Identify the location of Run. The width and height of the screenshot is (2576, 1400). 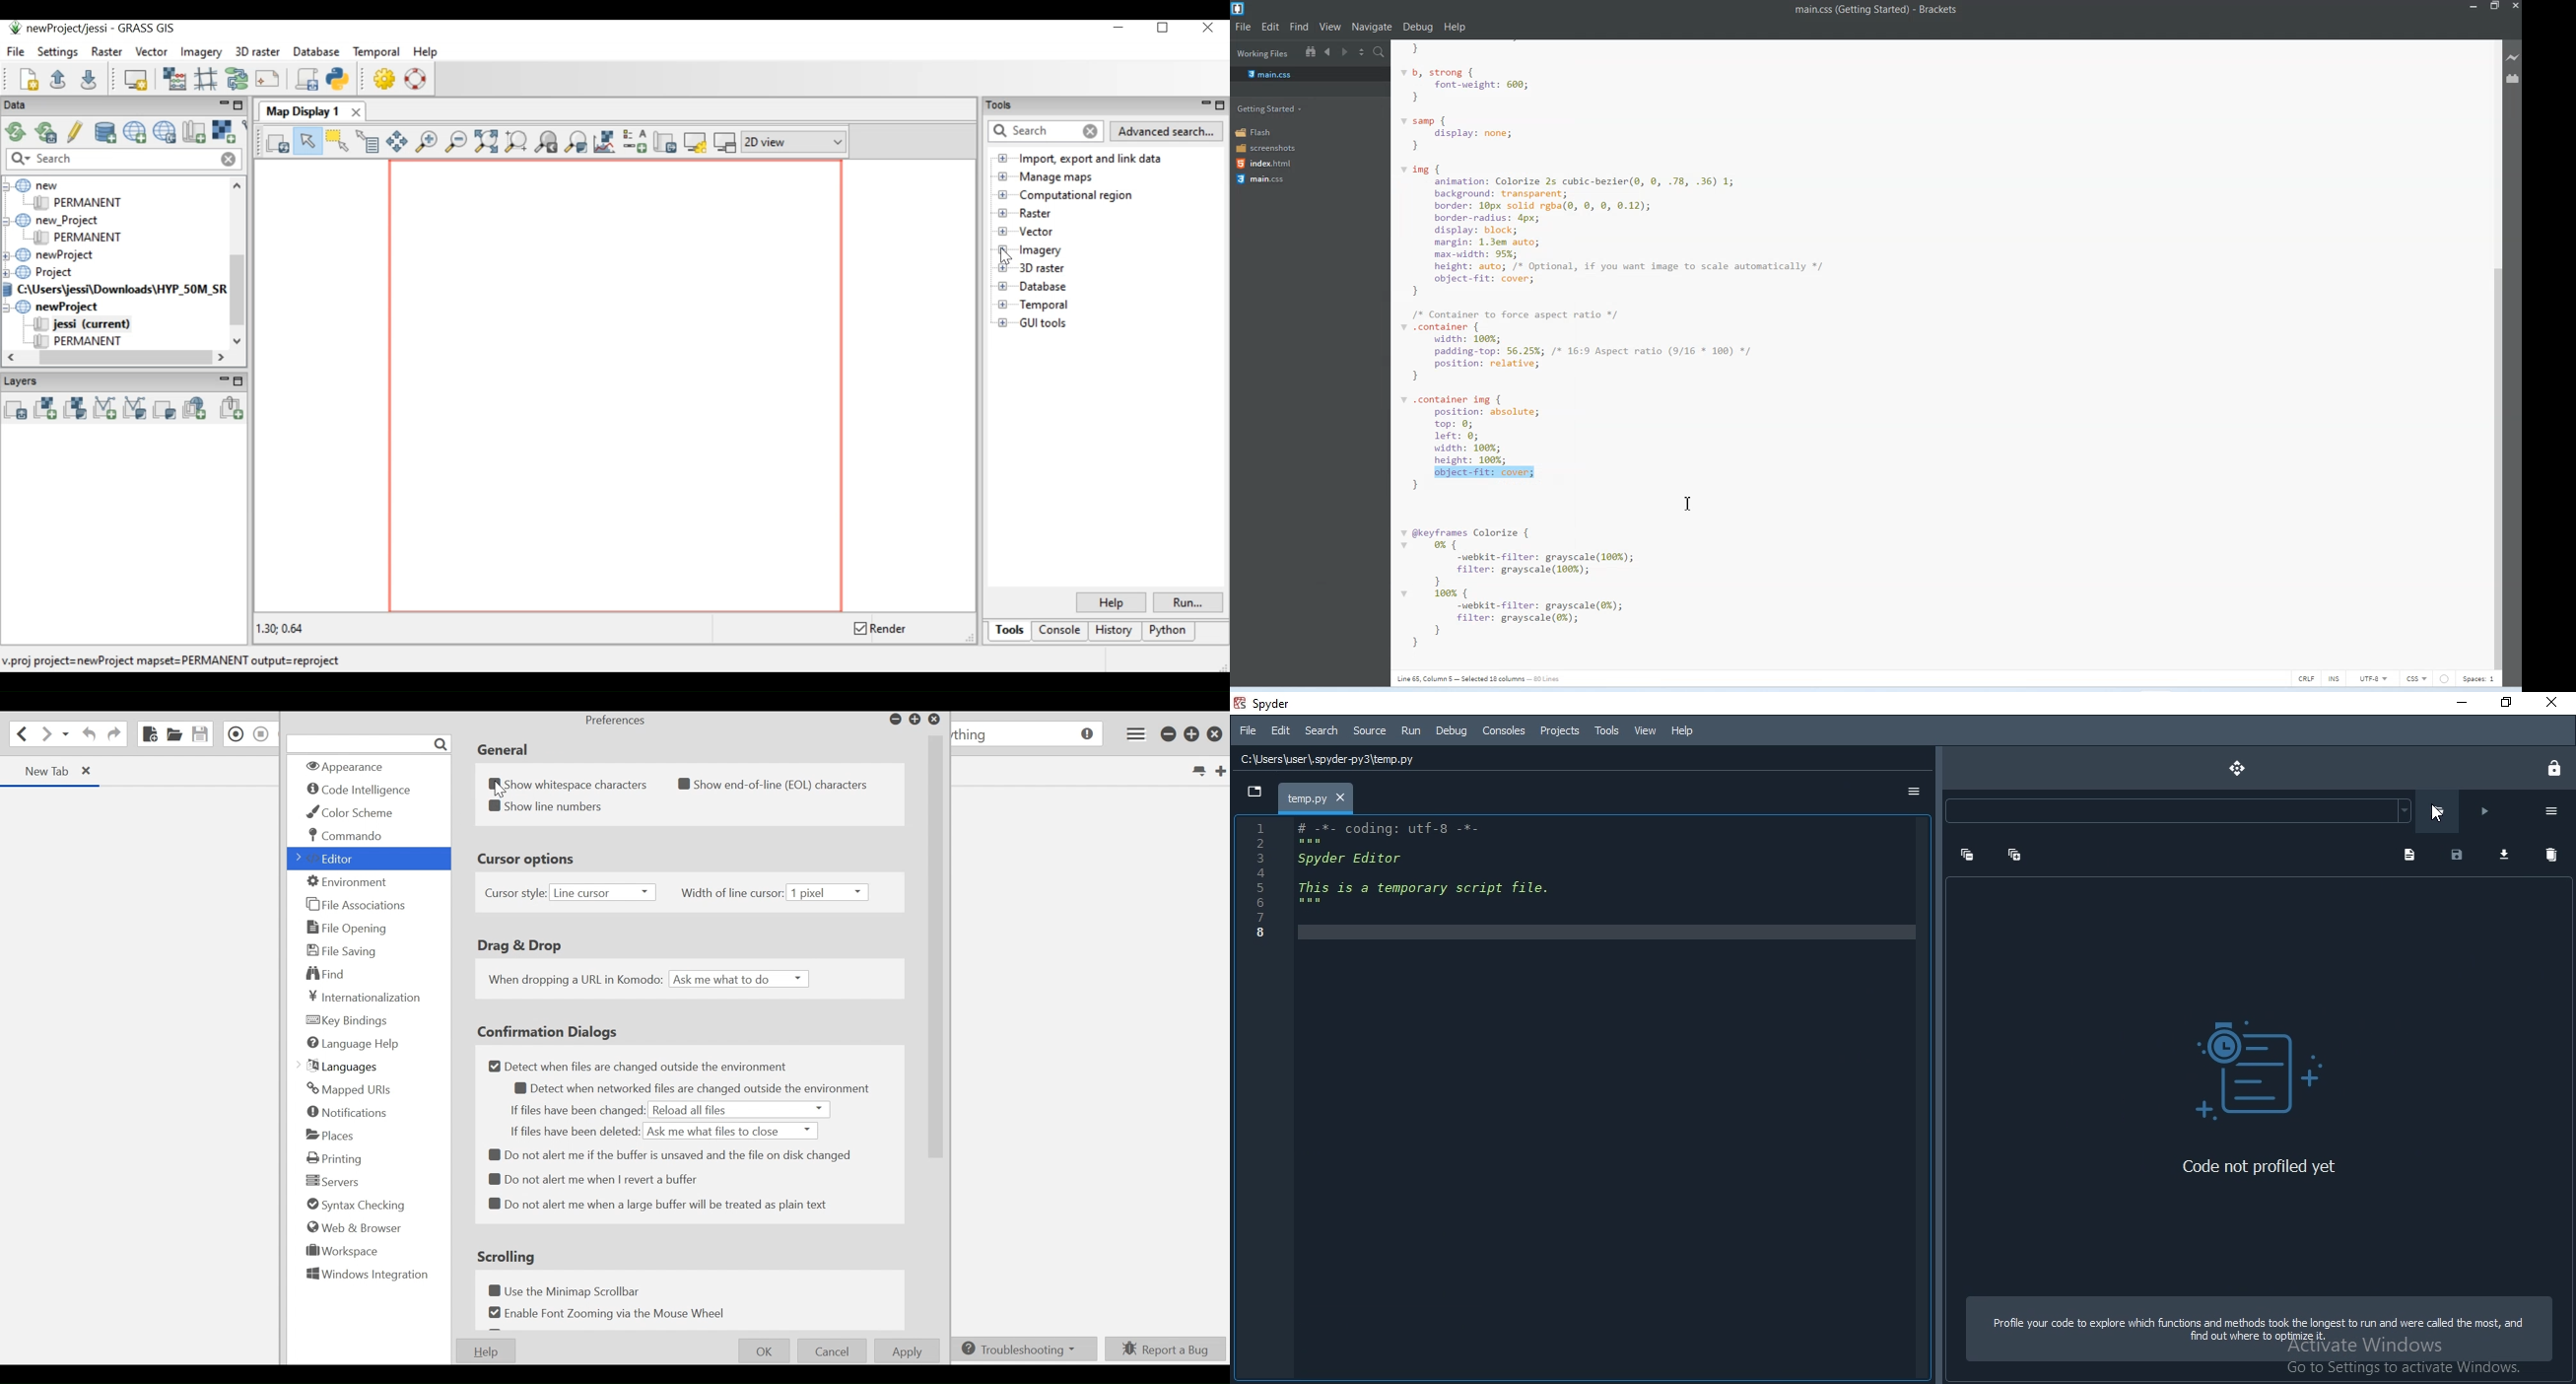
(1409, 731).